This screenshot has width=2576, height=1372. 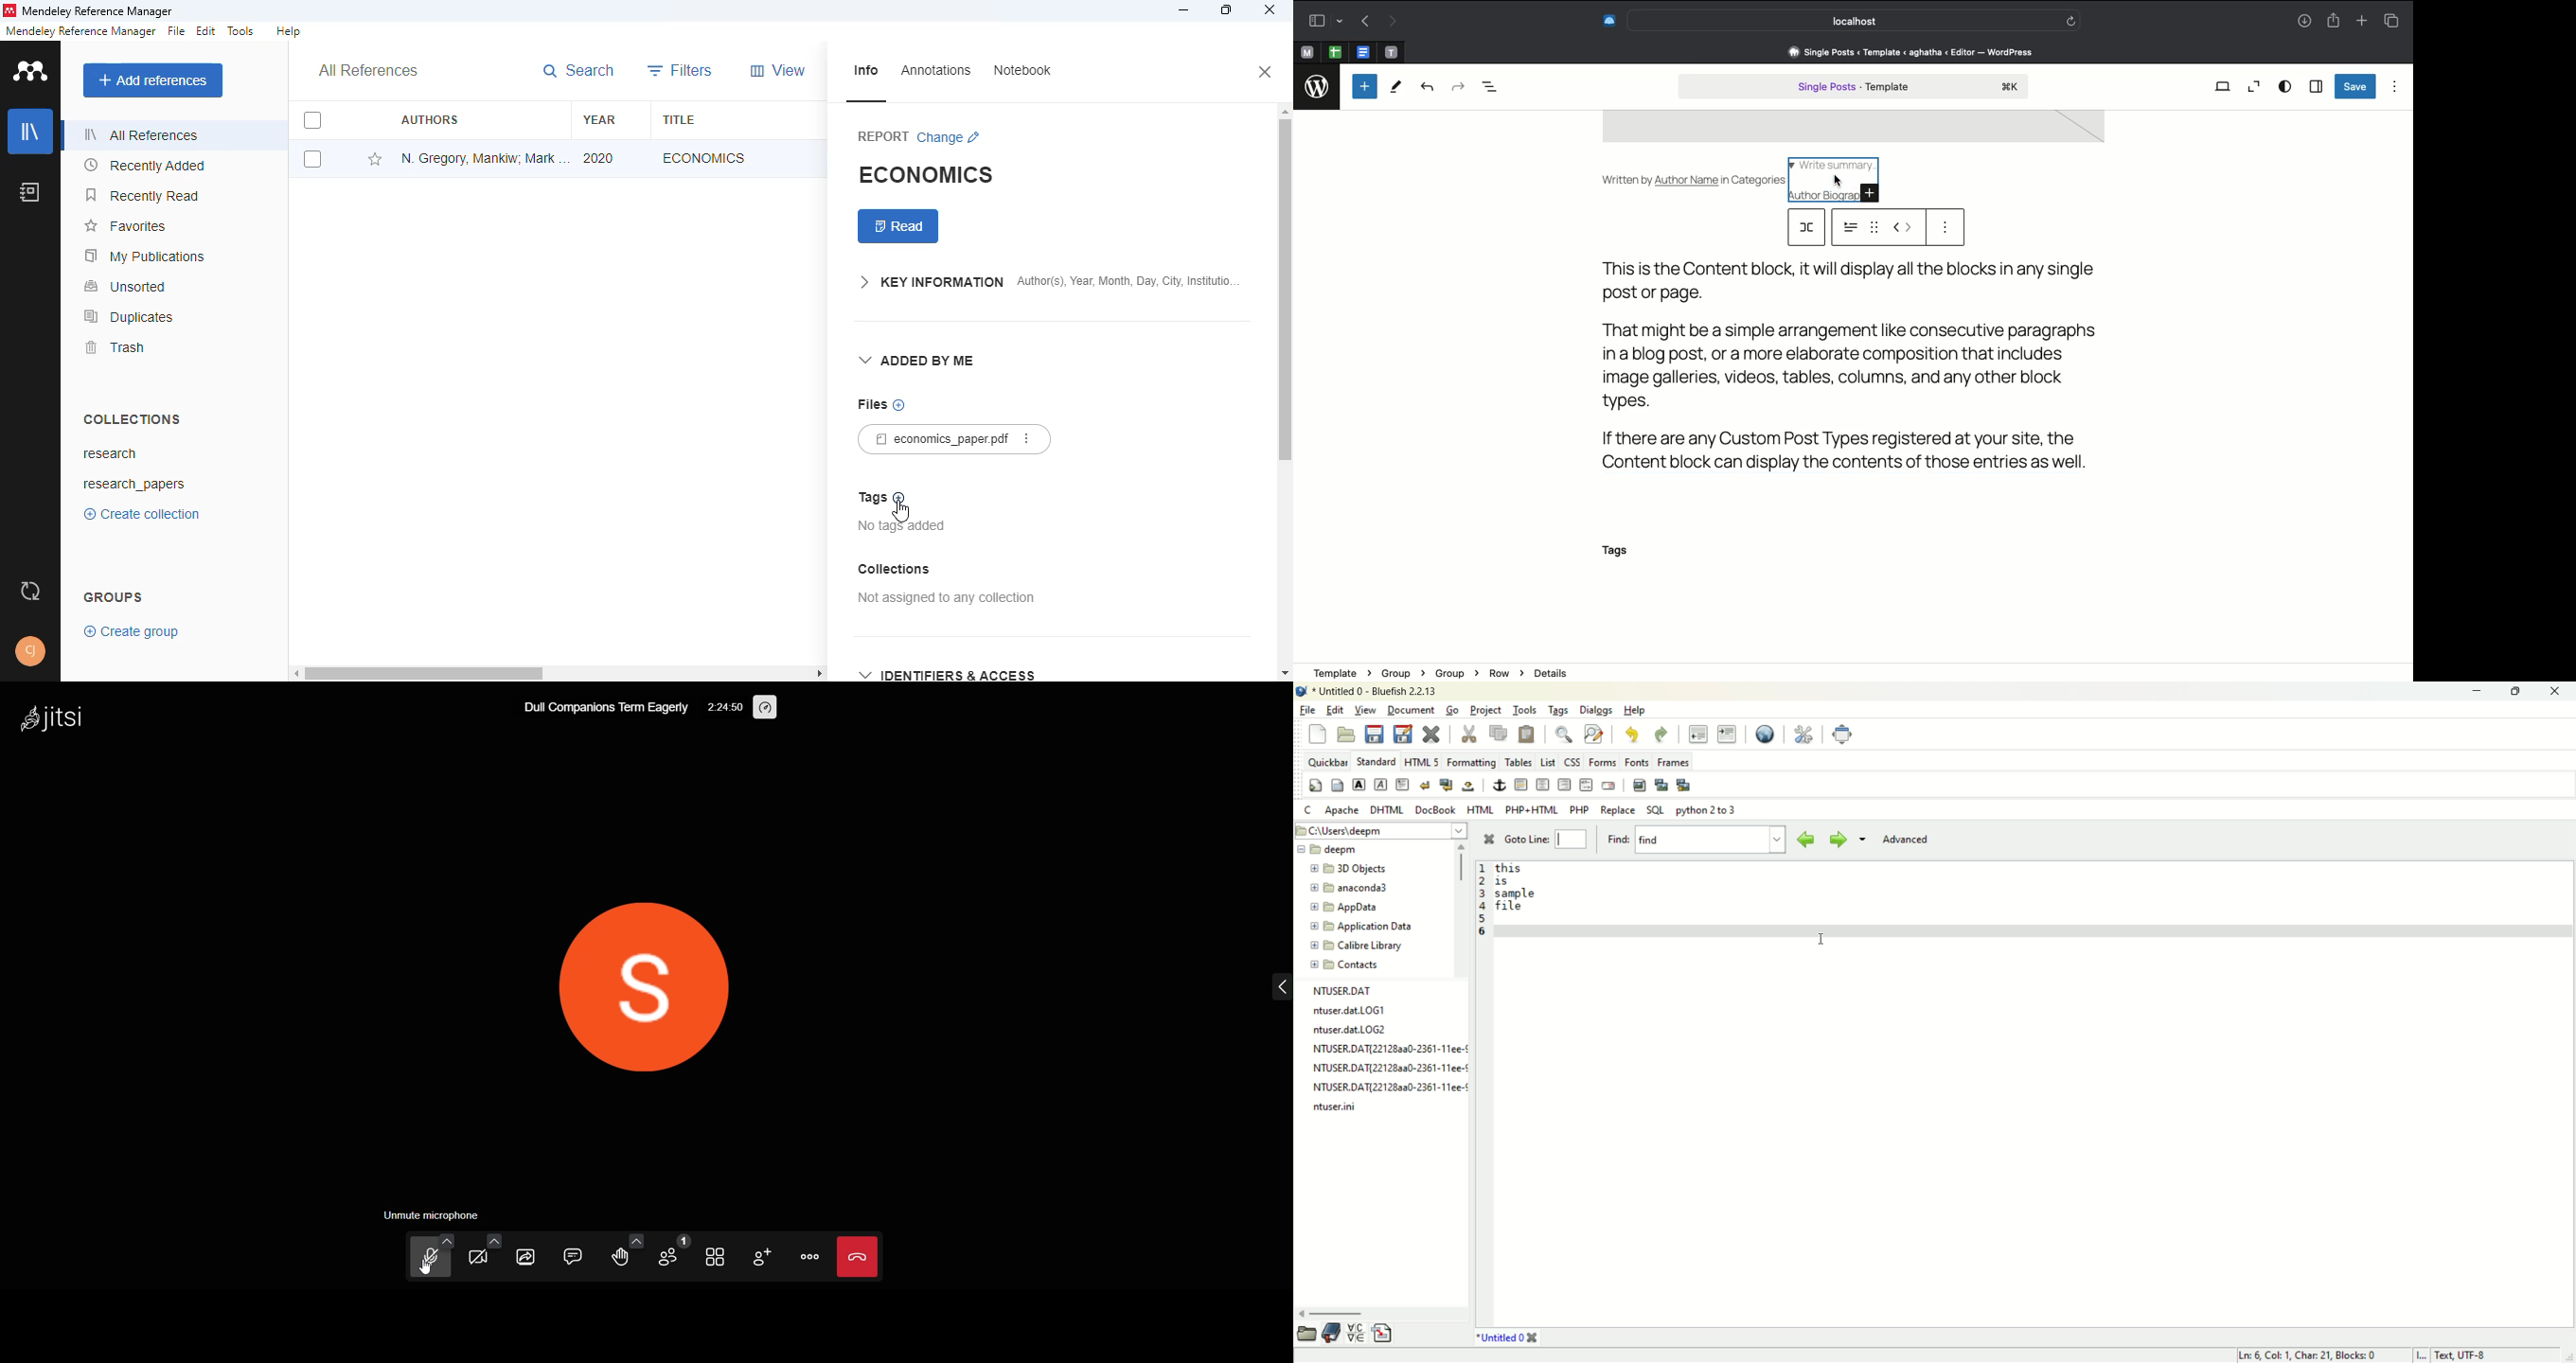 What do you see at coordinates (883, 137) in the screenshot?
I see `report` at bounding box center [883, 137].